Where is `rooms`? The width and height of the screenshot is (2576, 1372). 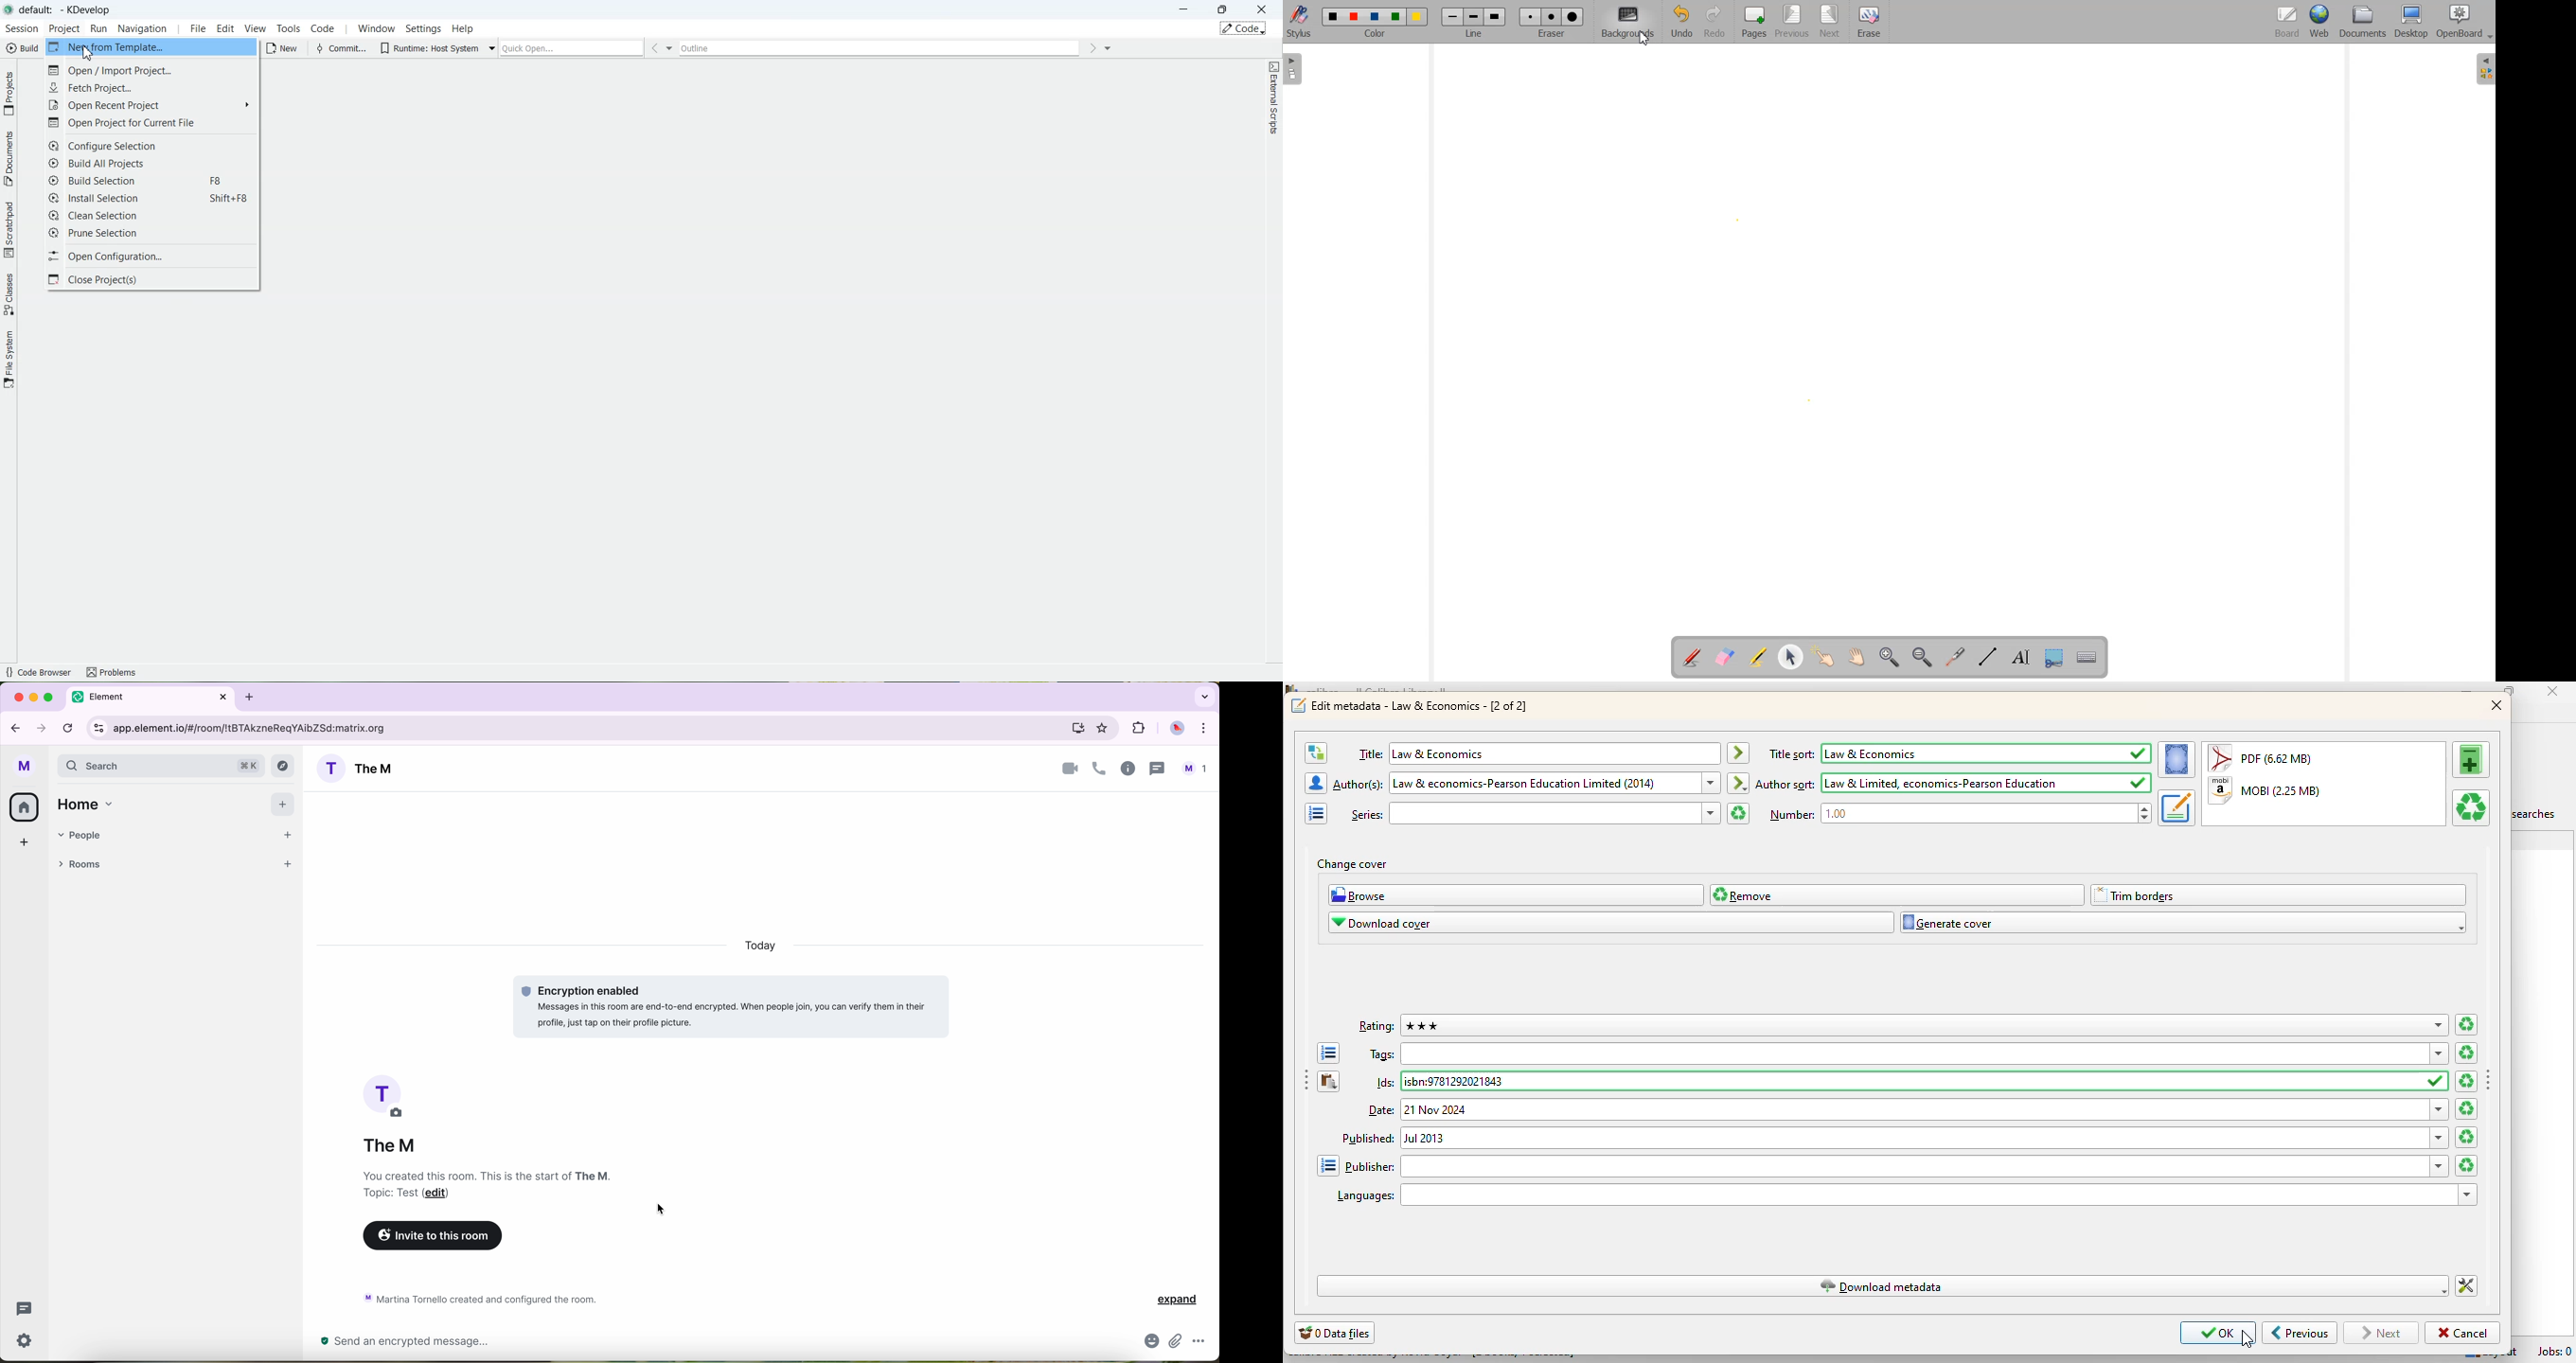 rooms is located at coordinates (85, 866).